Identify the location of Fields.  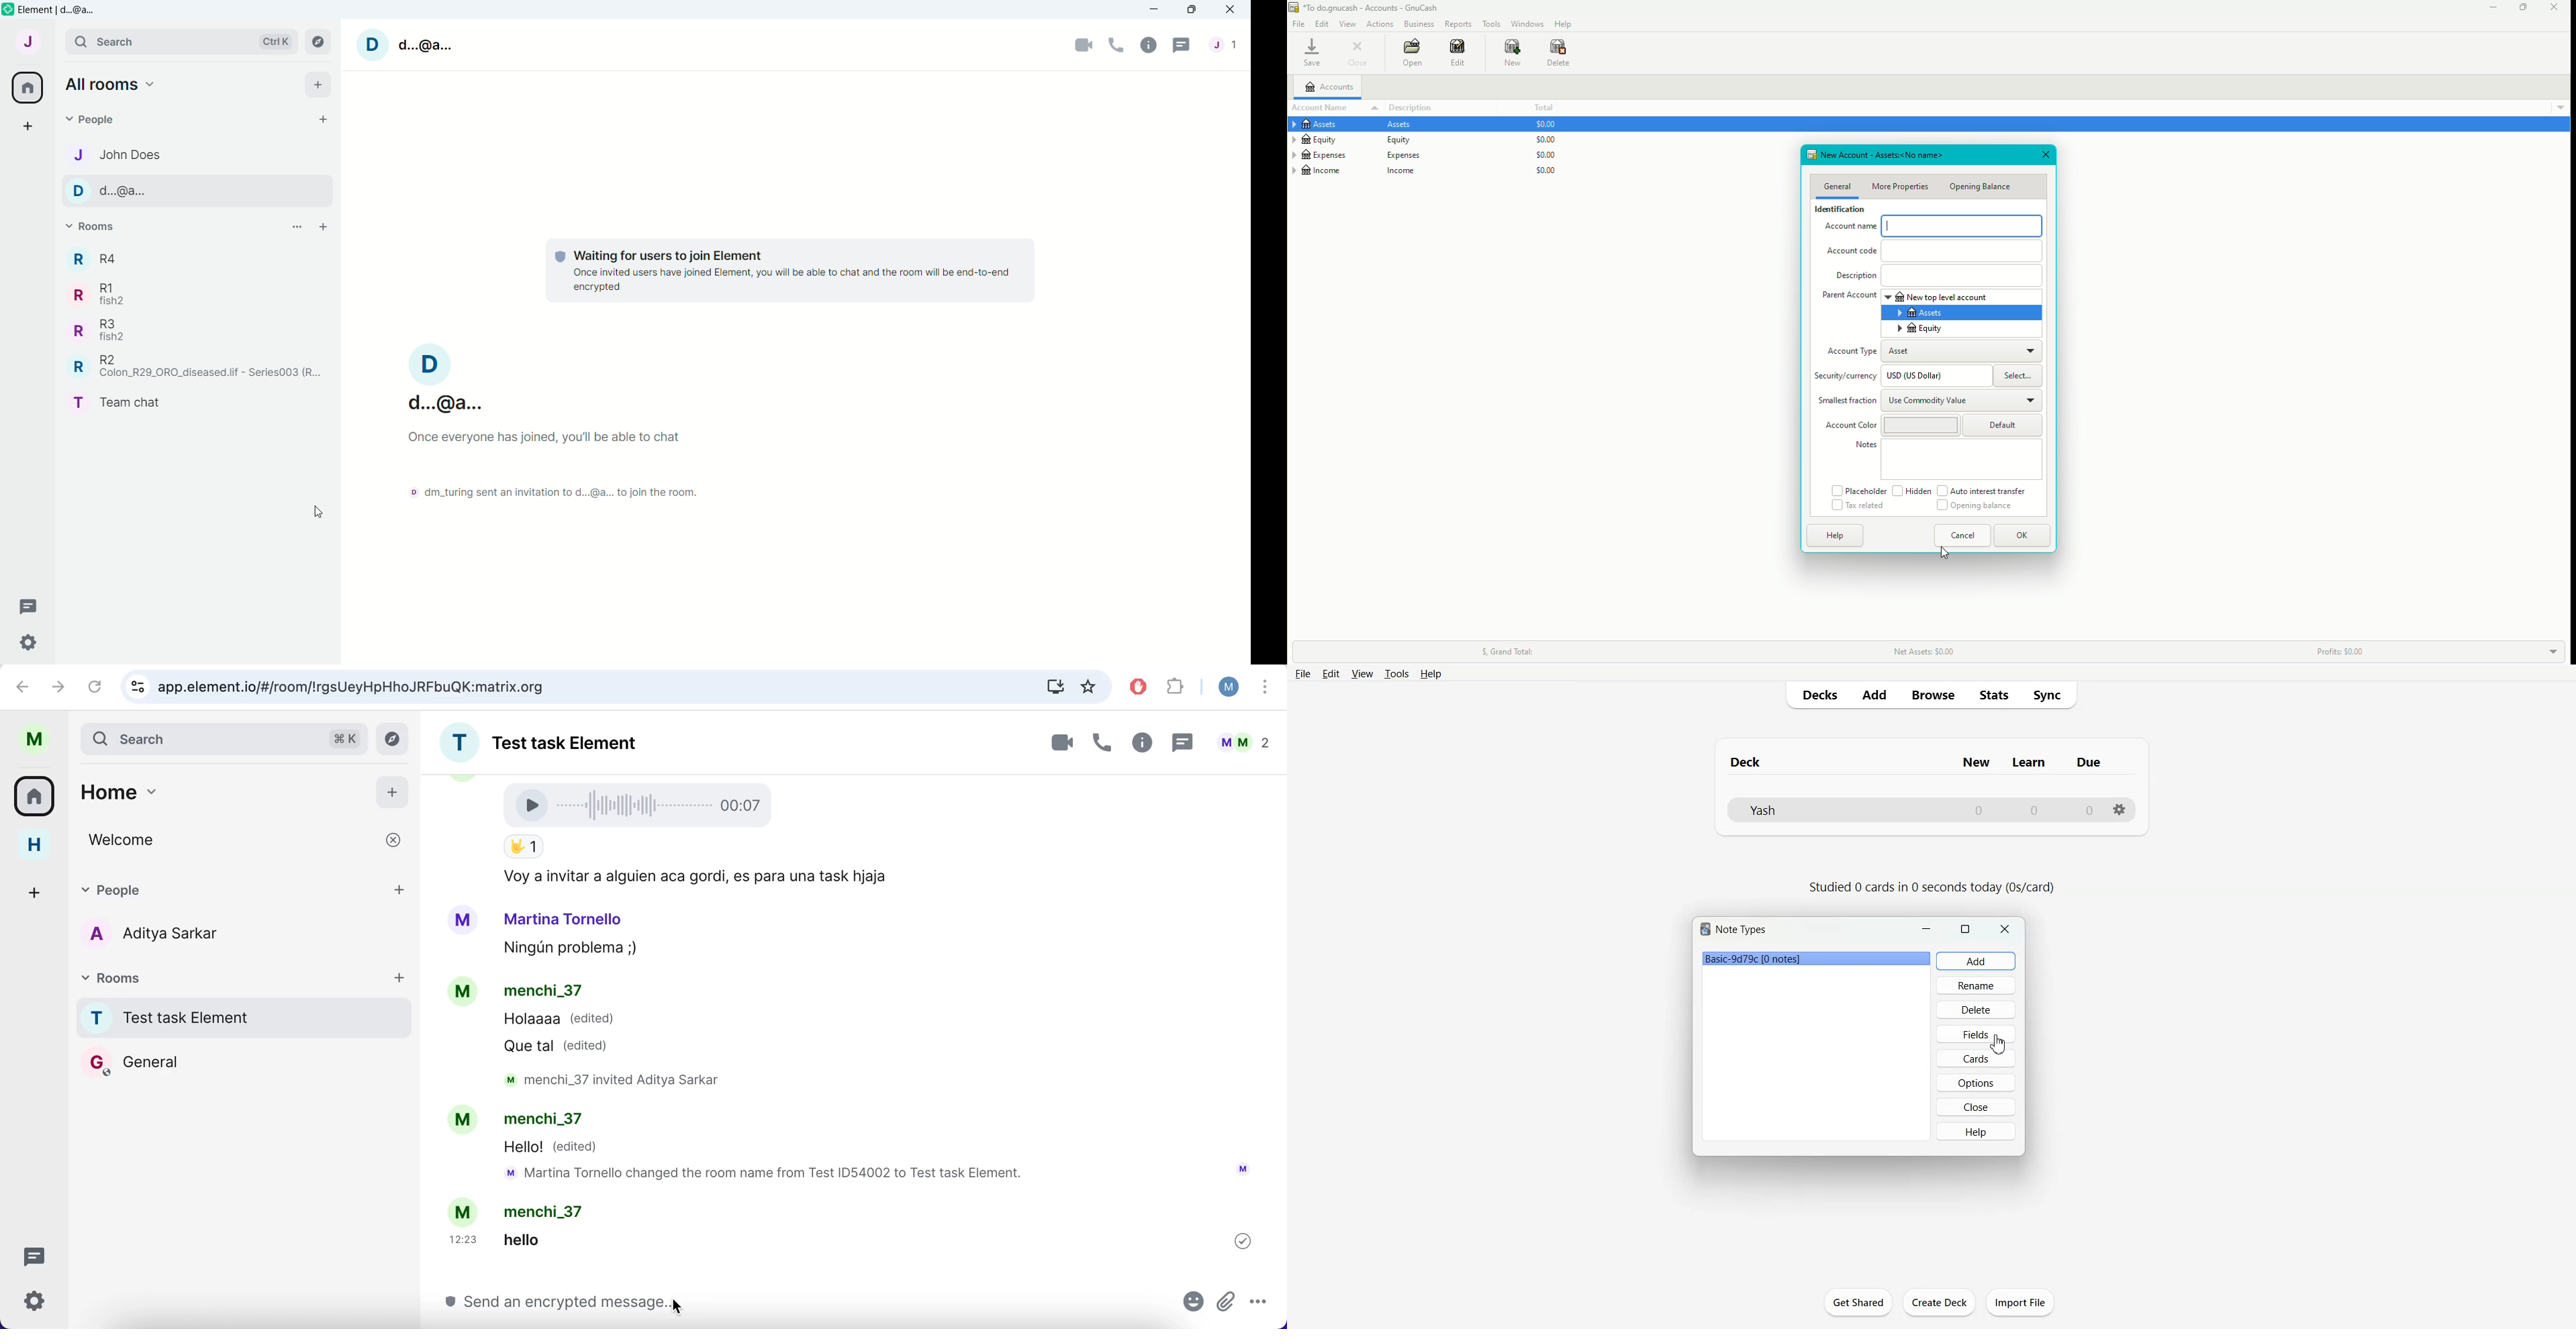
(1976, 1034).